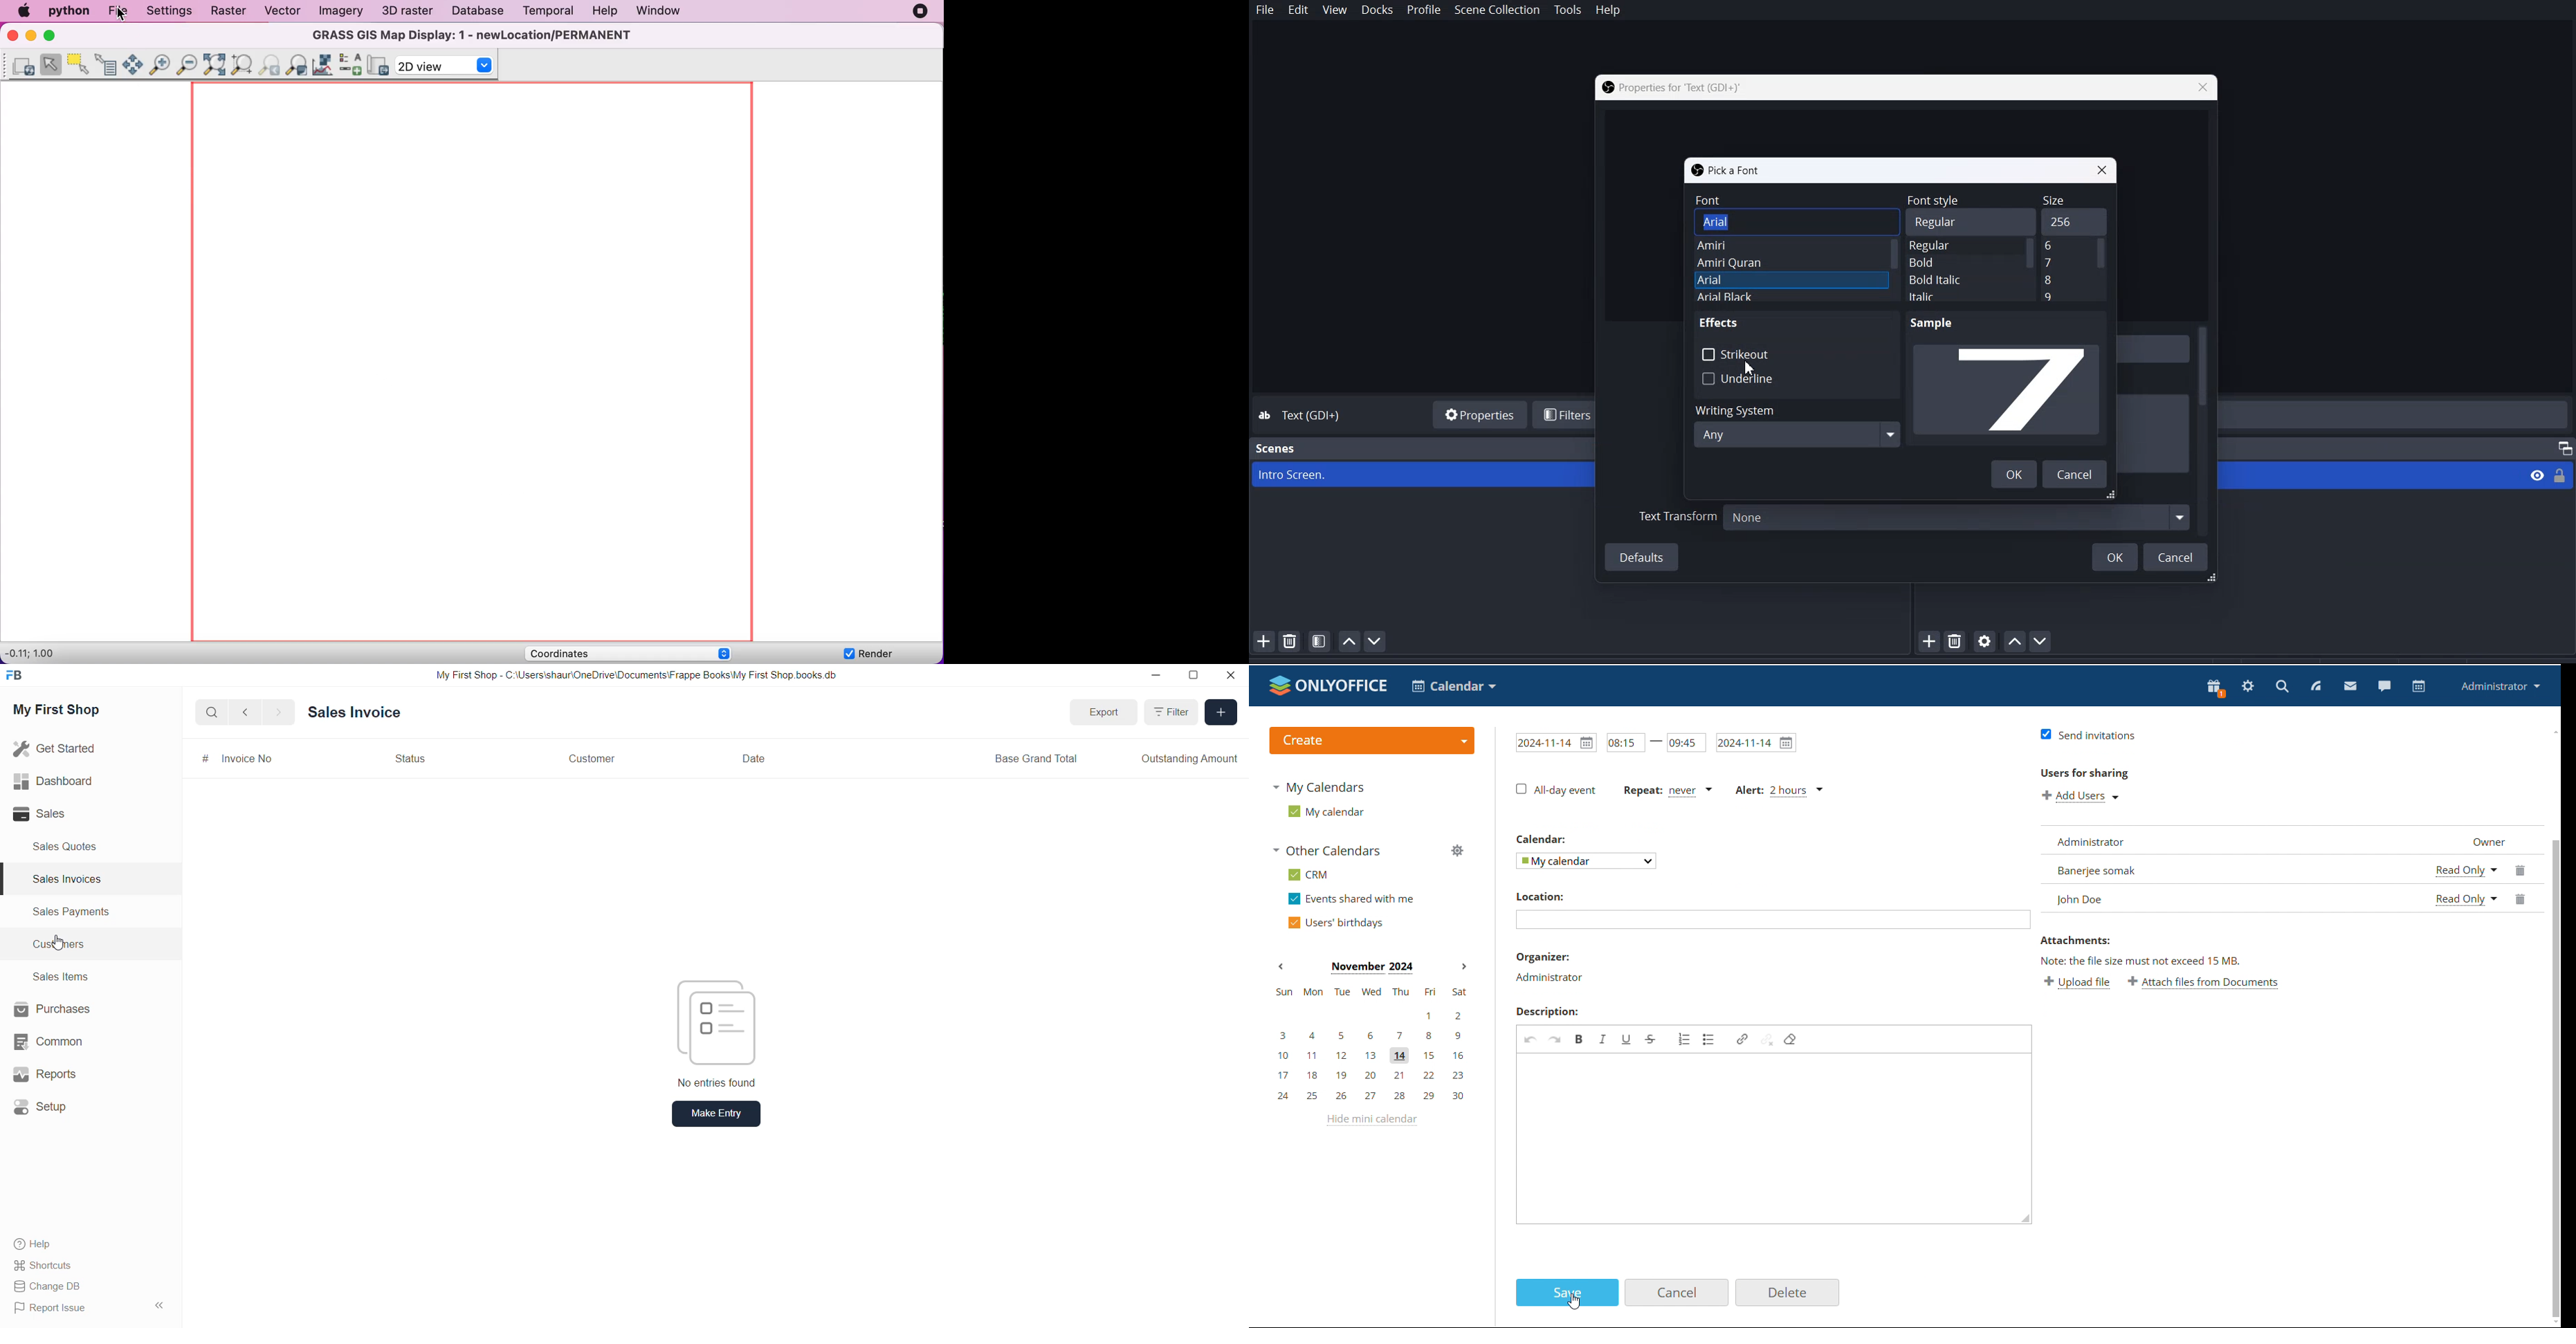 This screenshot has width=2576, height=1344. What do you see at coordinates (1684, 87) in the screenshot?
I see `Properties for Text (GDI+)` at bounding box center [1684, 87].